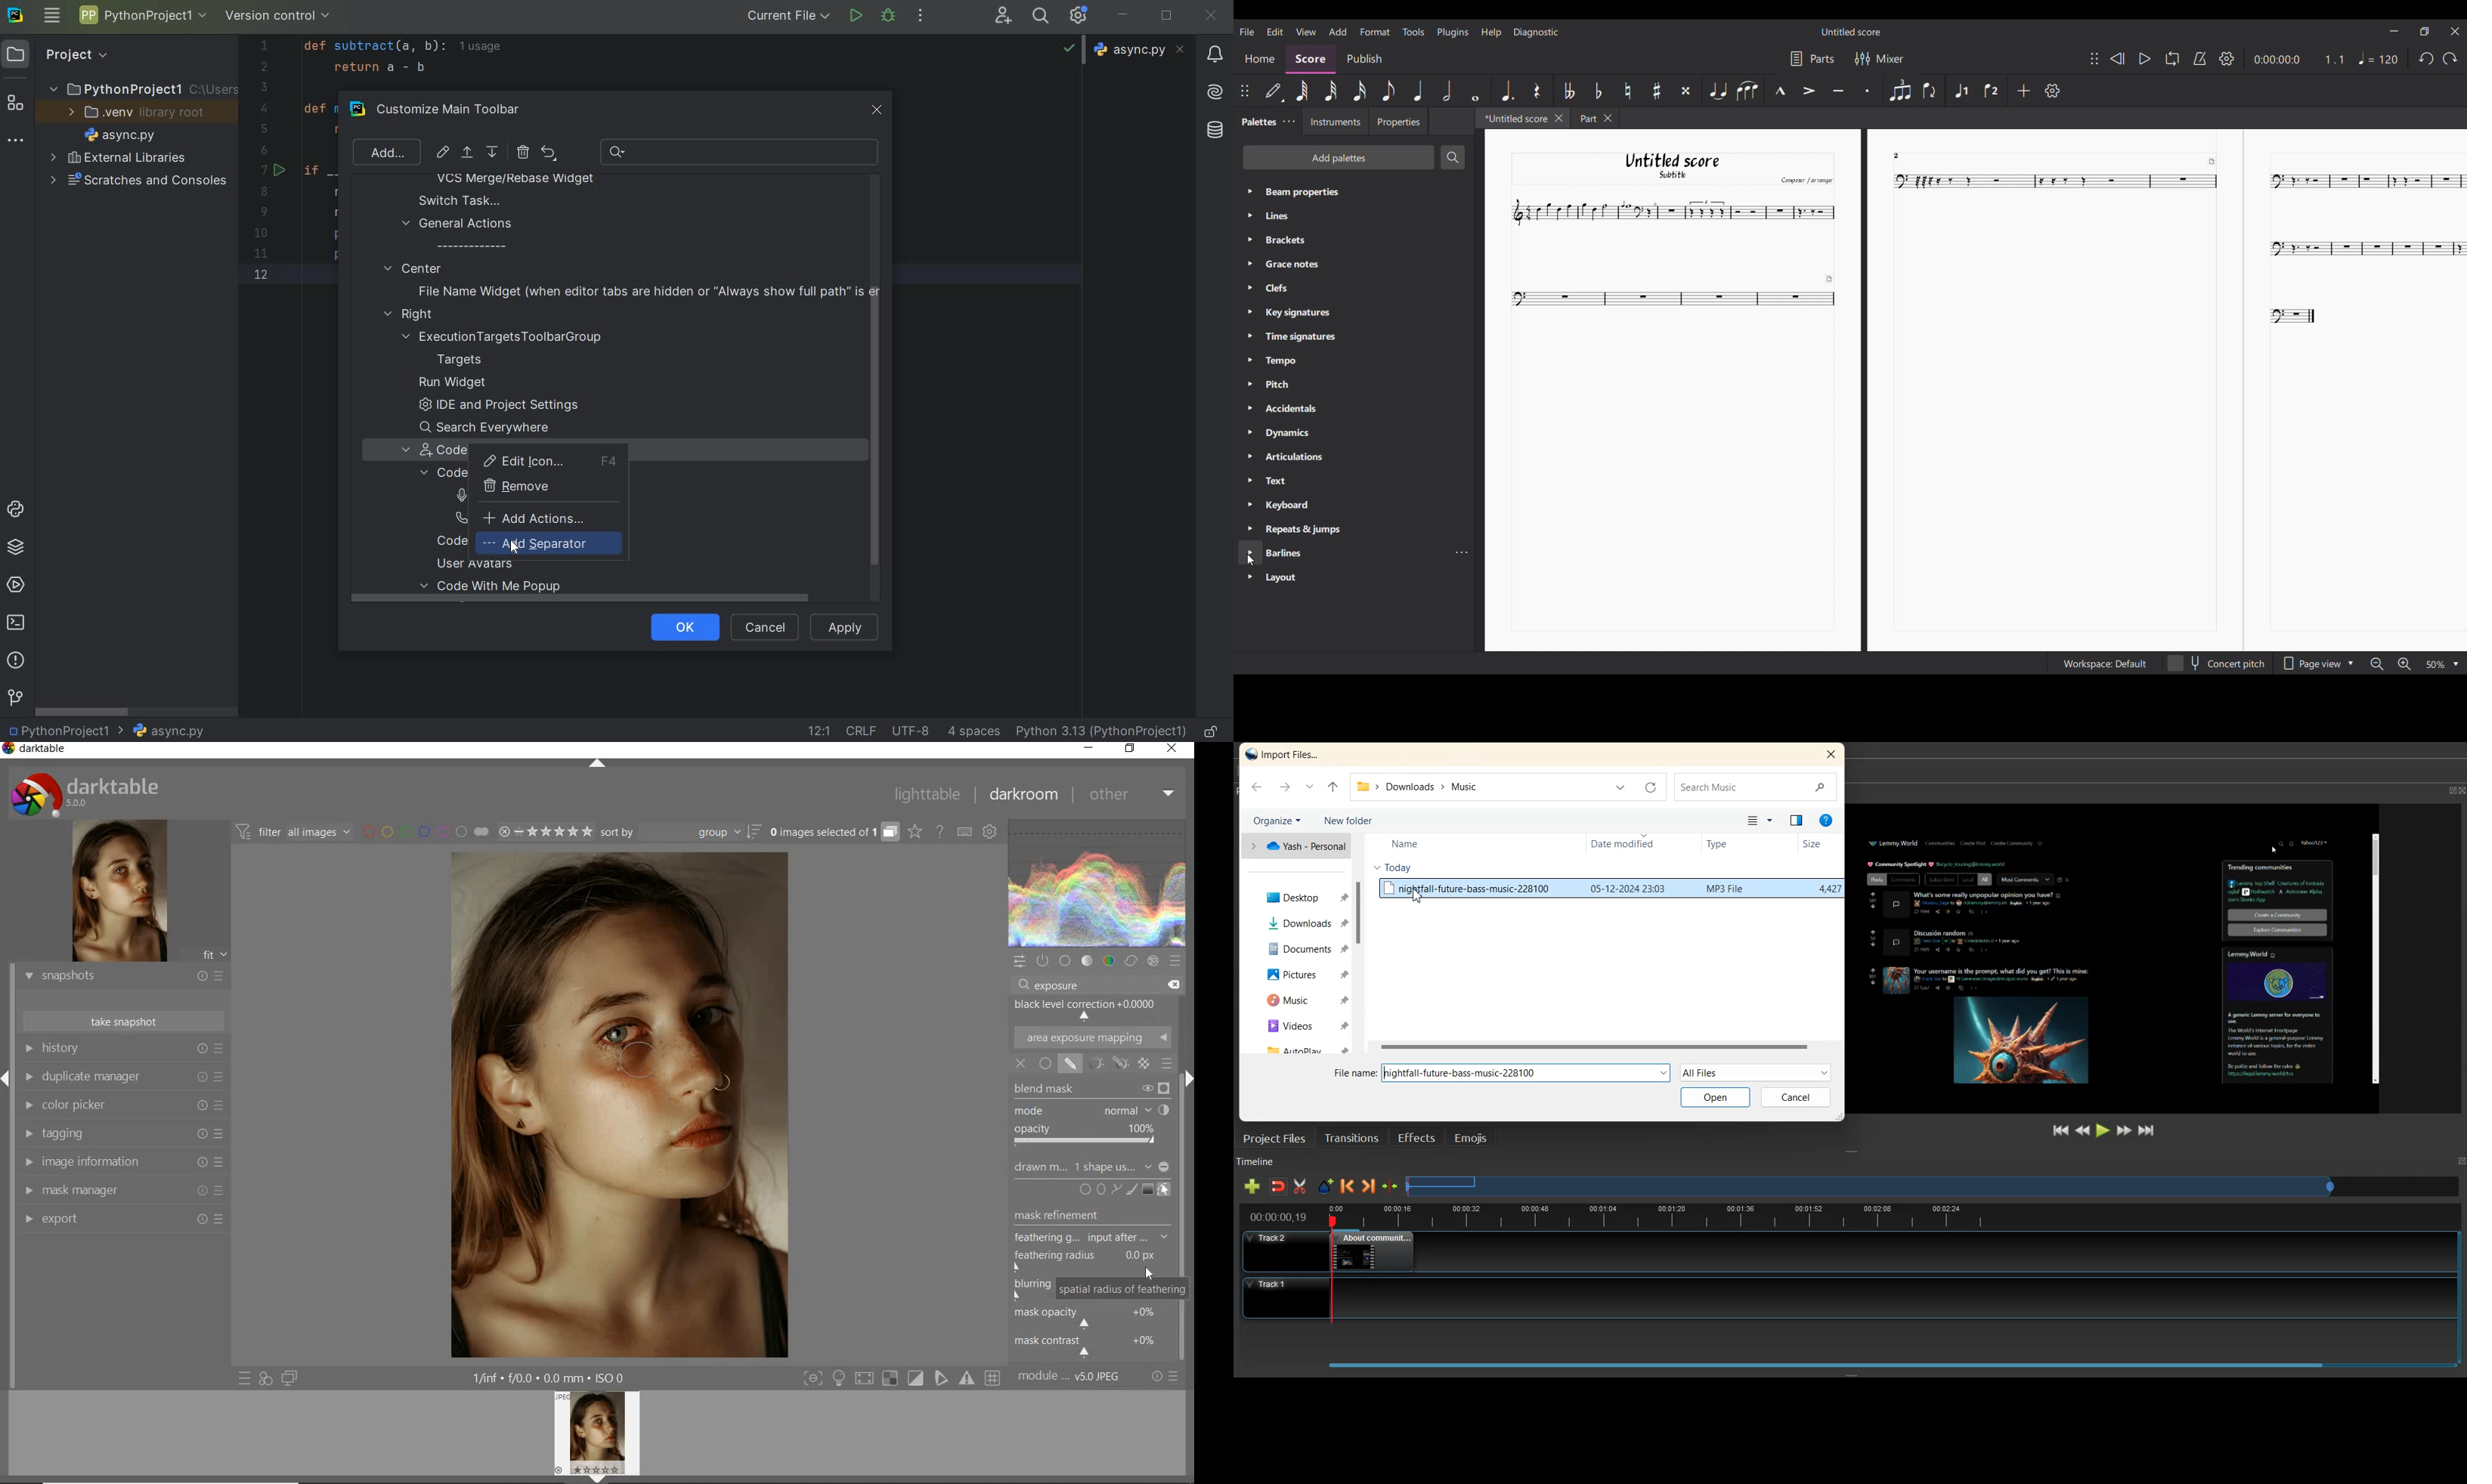  I want to click on export, so click(122, 1222).